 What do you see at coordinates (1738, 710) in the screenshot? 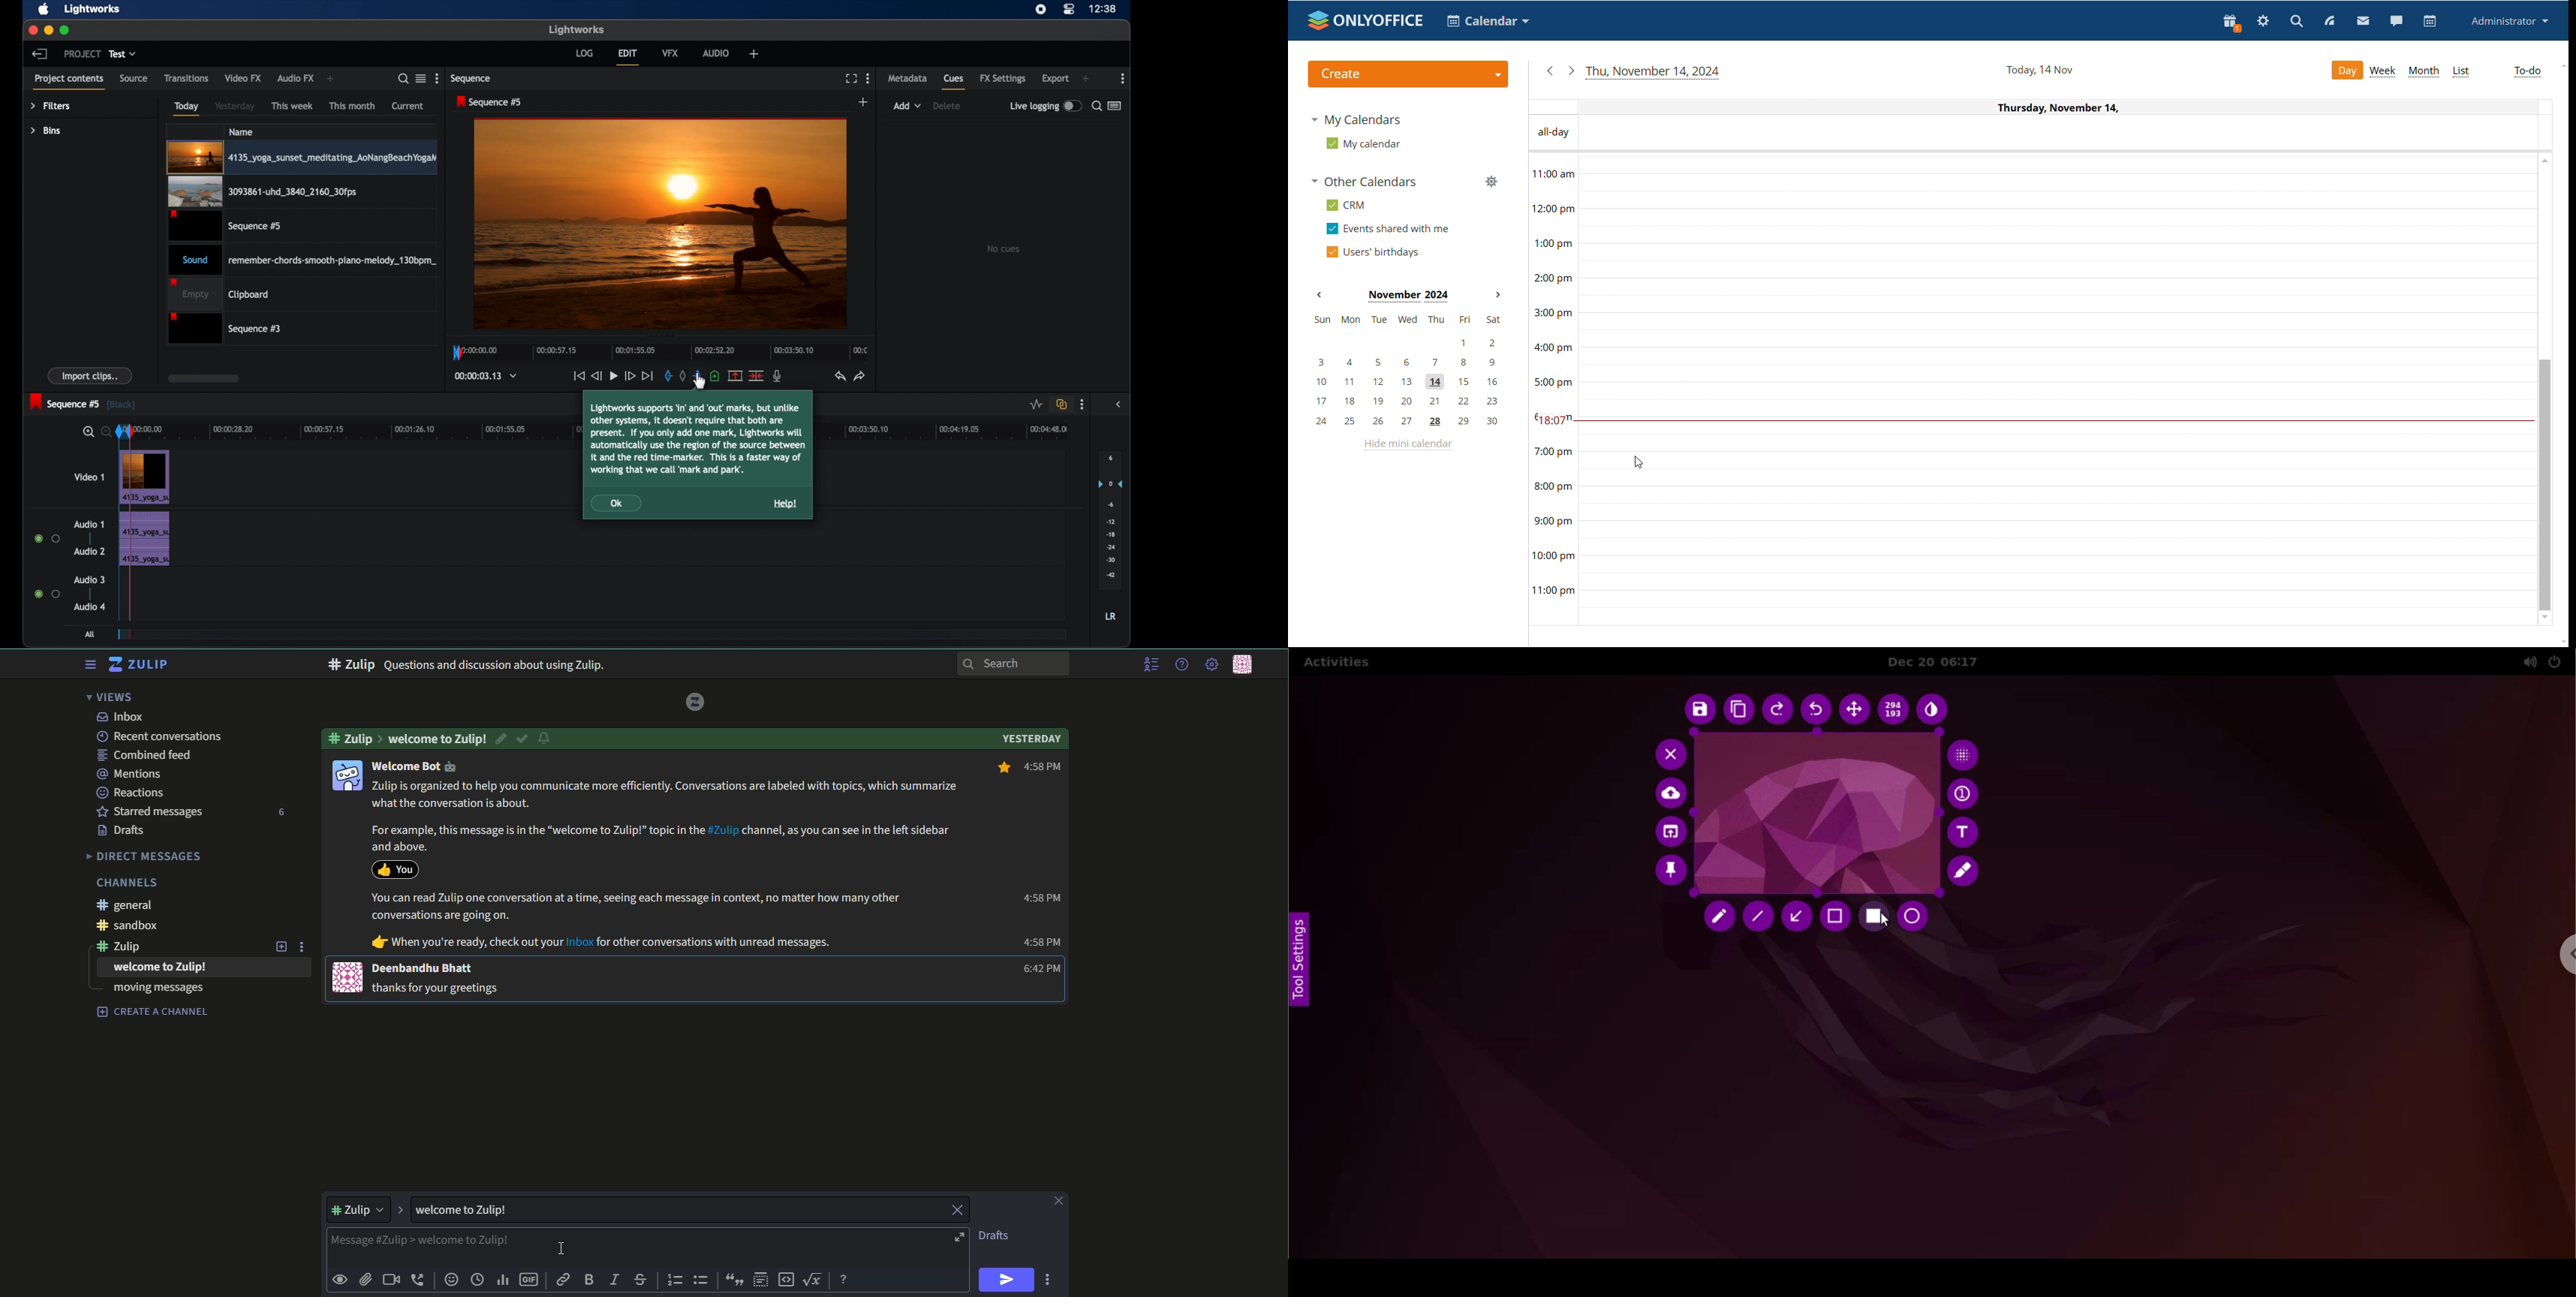
I see `copy to clipboard` at bounding box center [1738, 710].